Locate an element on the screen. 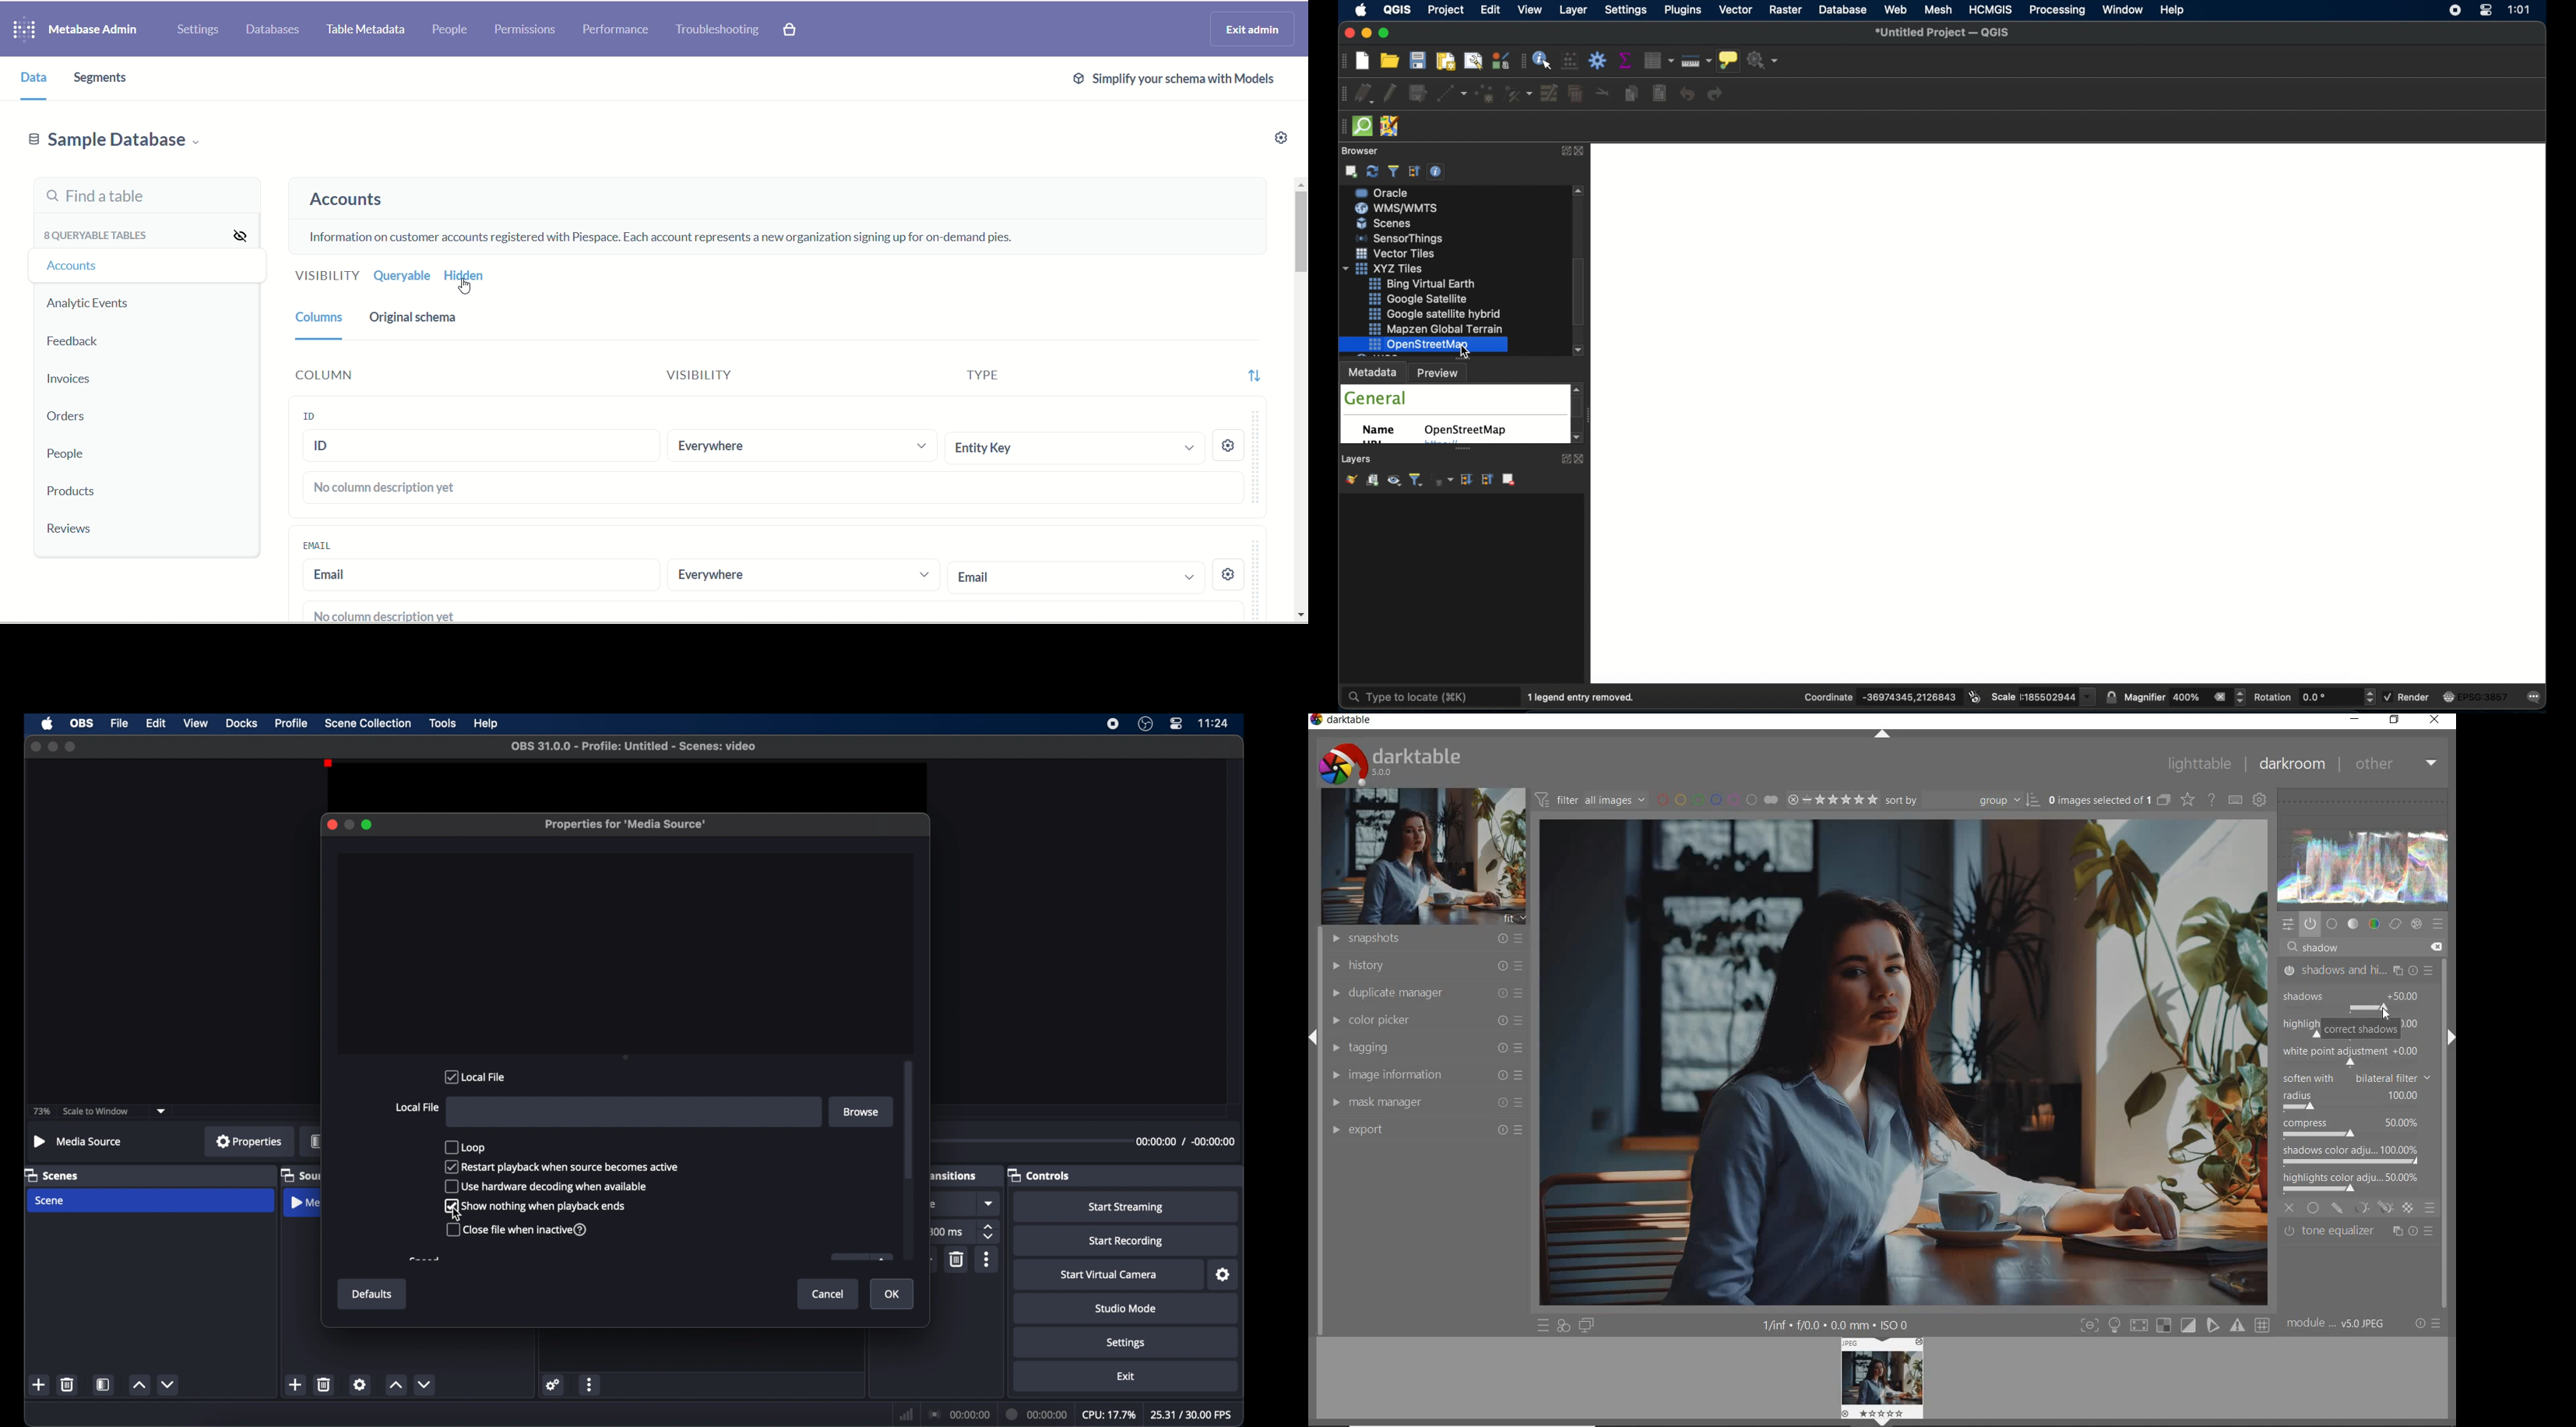 This screenshot has width=2576, height=1428. 73% is located at coordinates (41, 1111).